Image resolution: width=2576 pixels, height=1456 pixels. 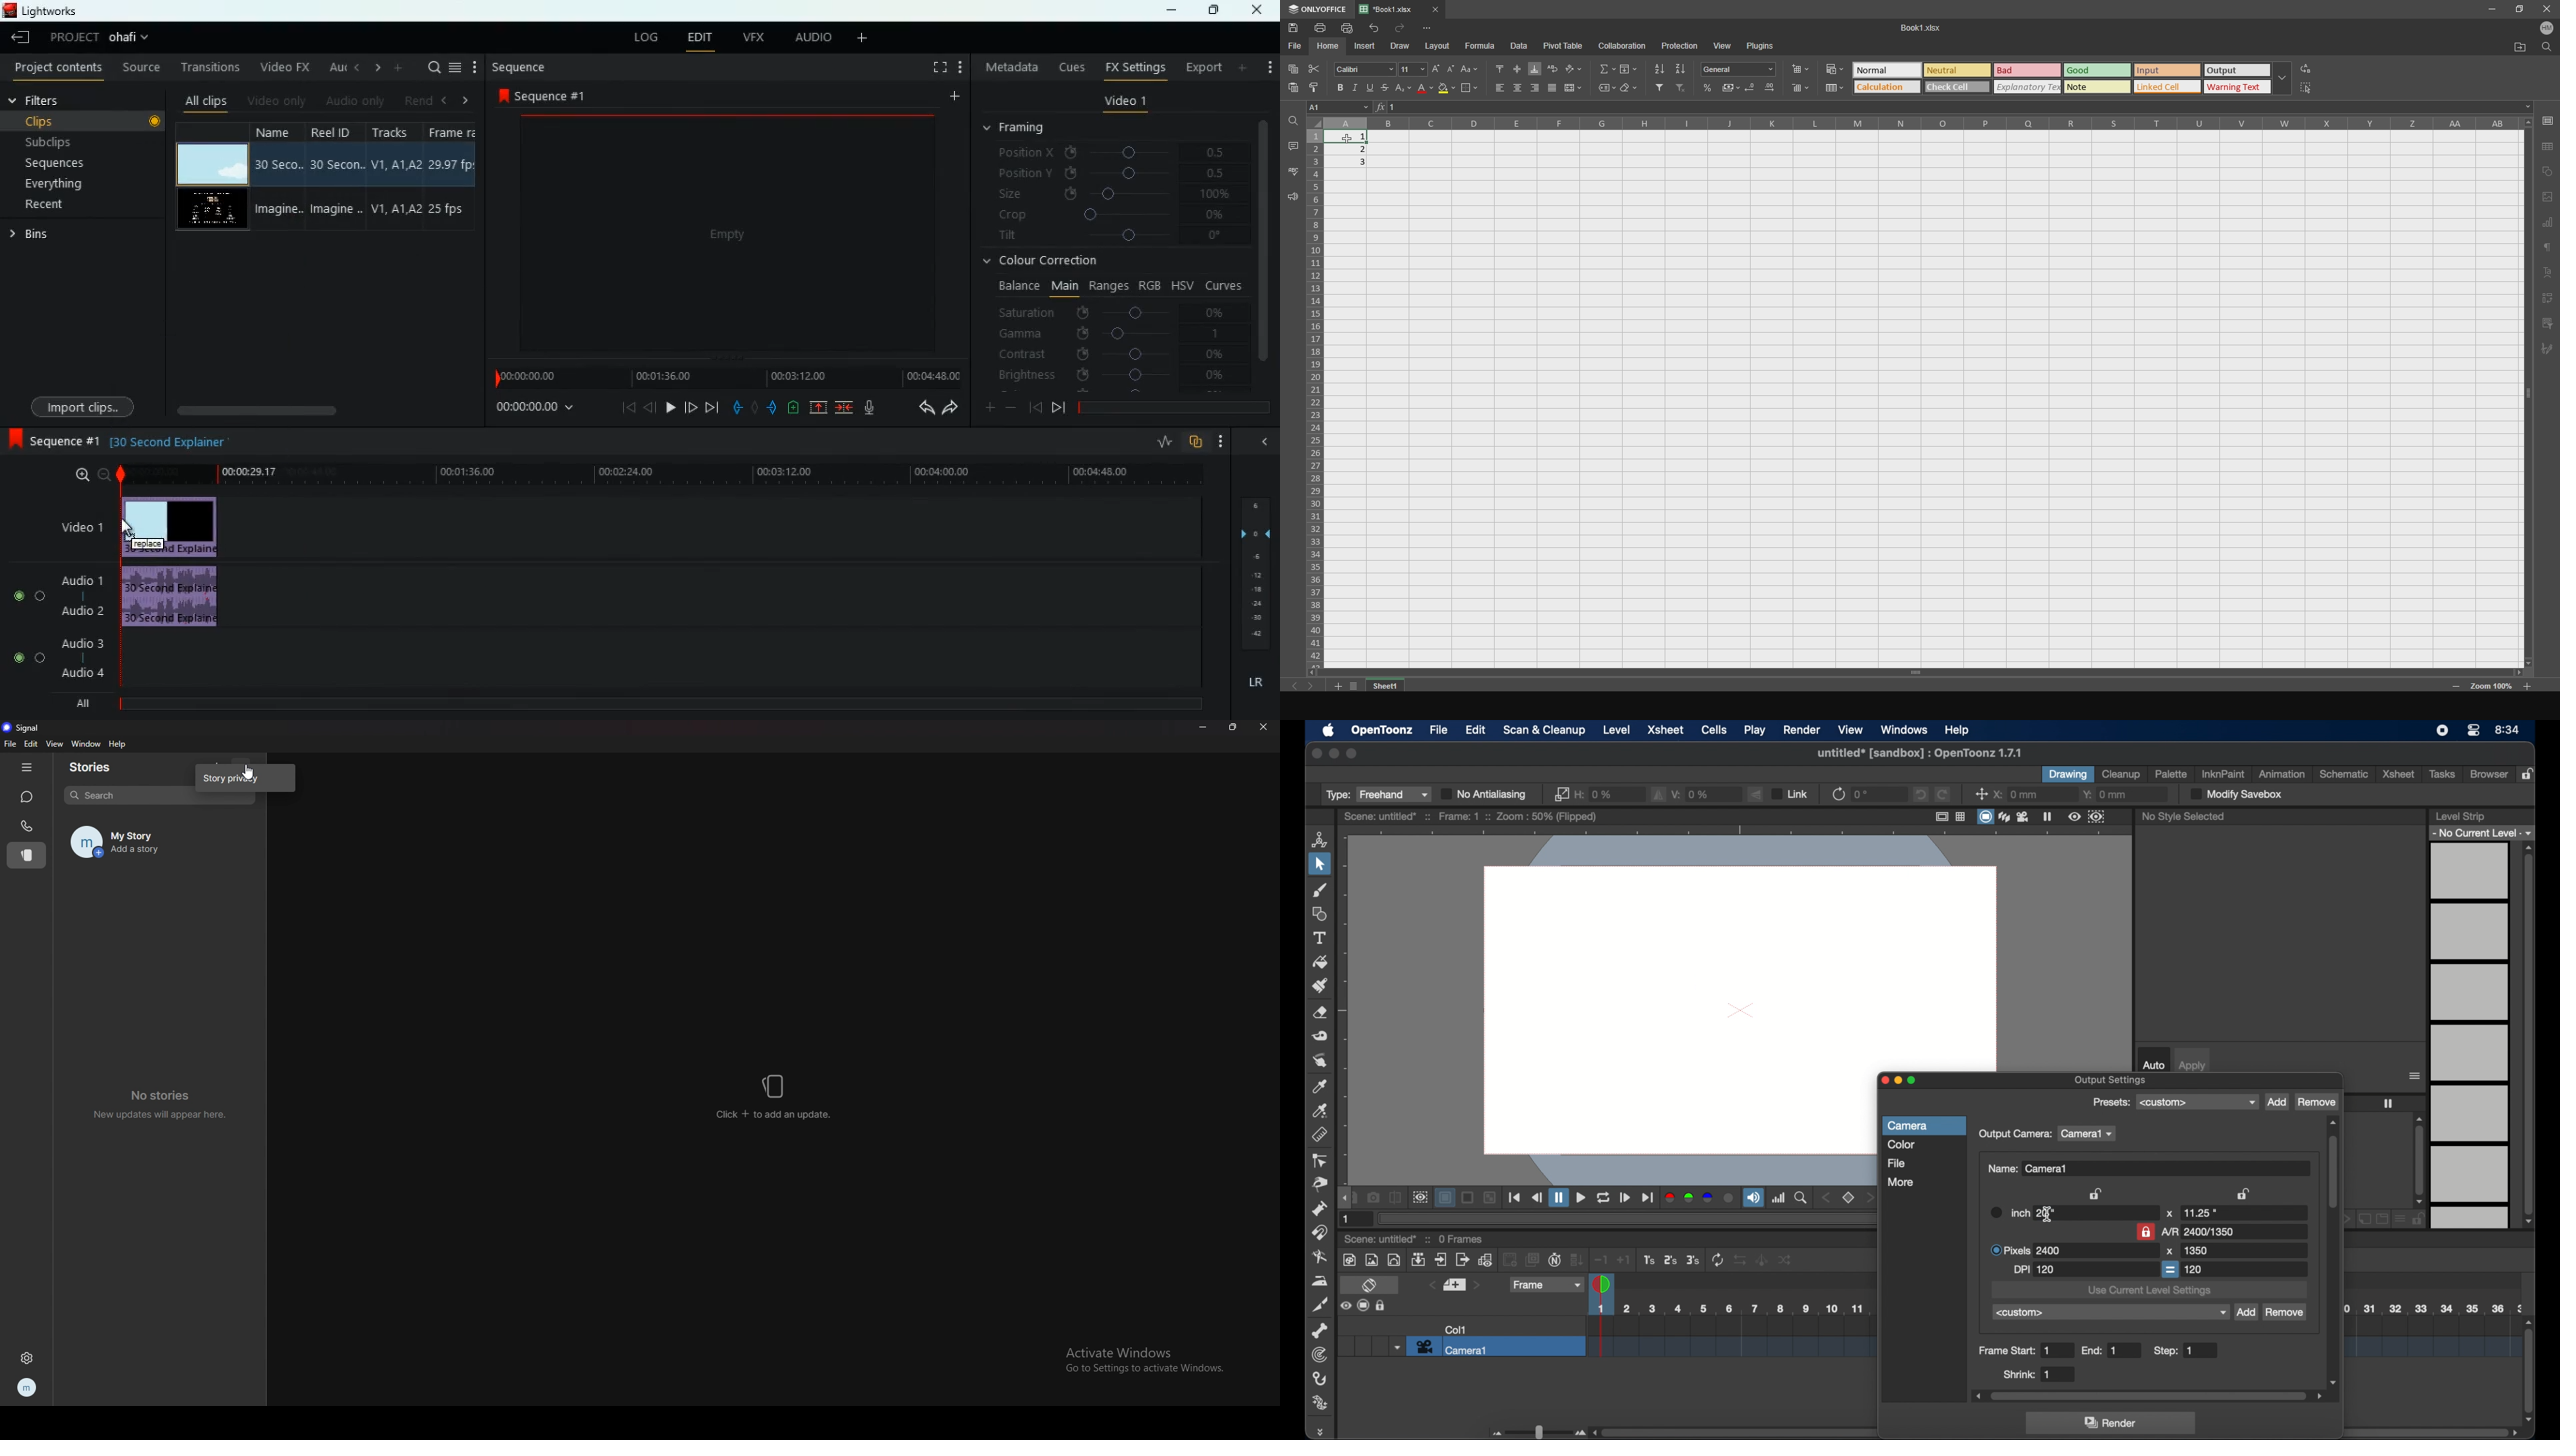 I want to click on Setting, so click(x=960, y=67).